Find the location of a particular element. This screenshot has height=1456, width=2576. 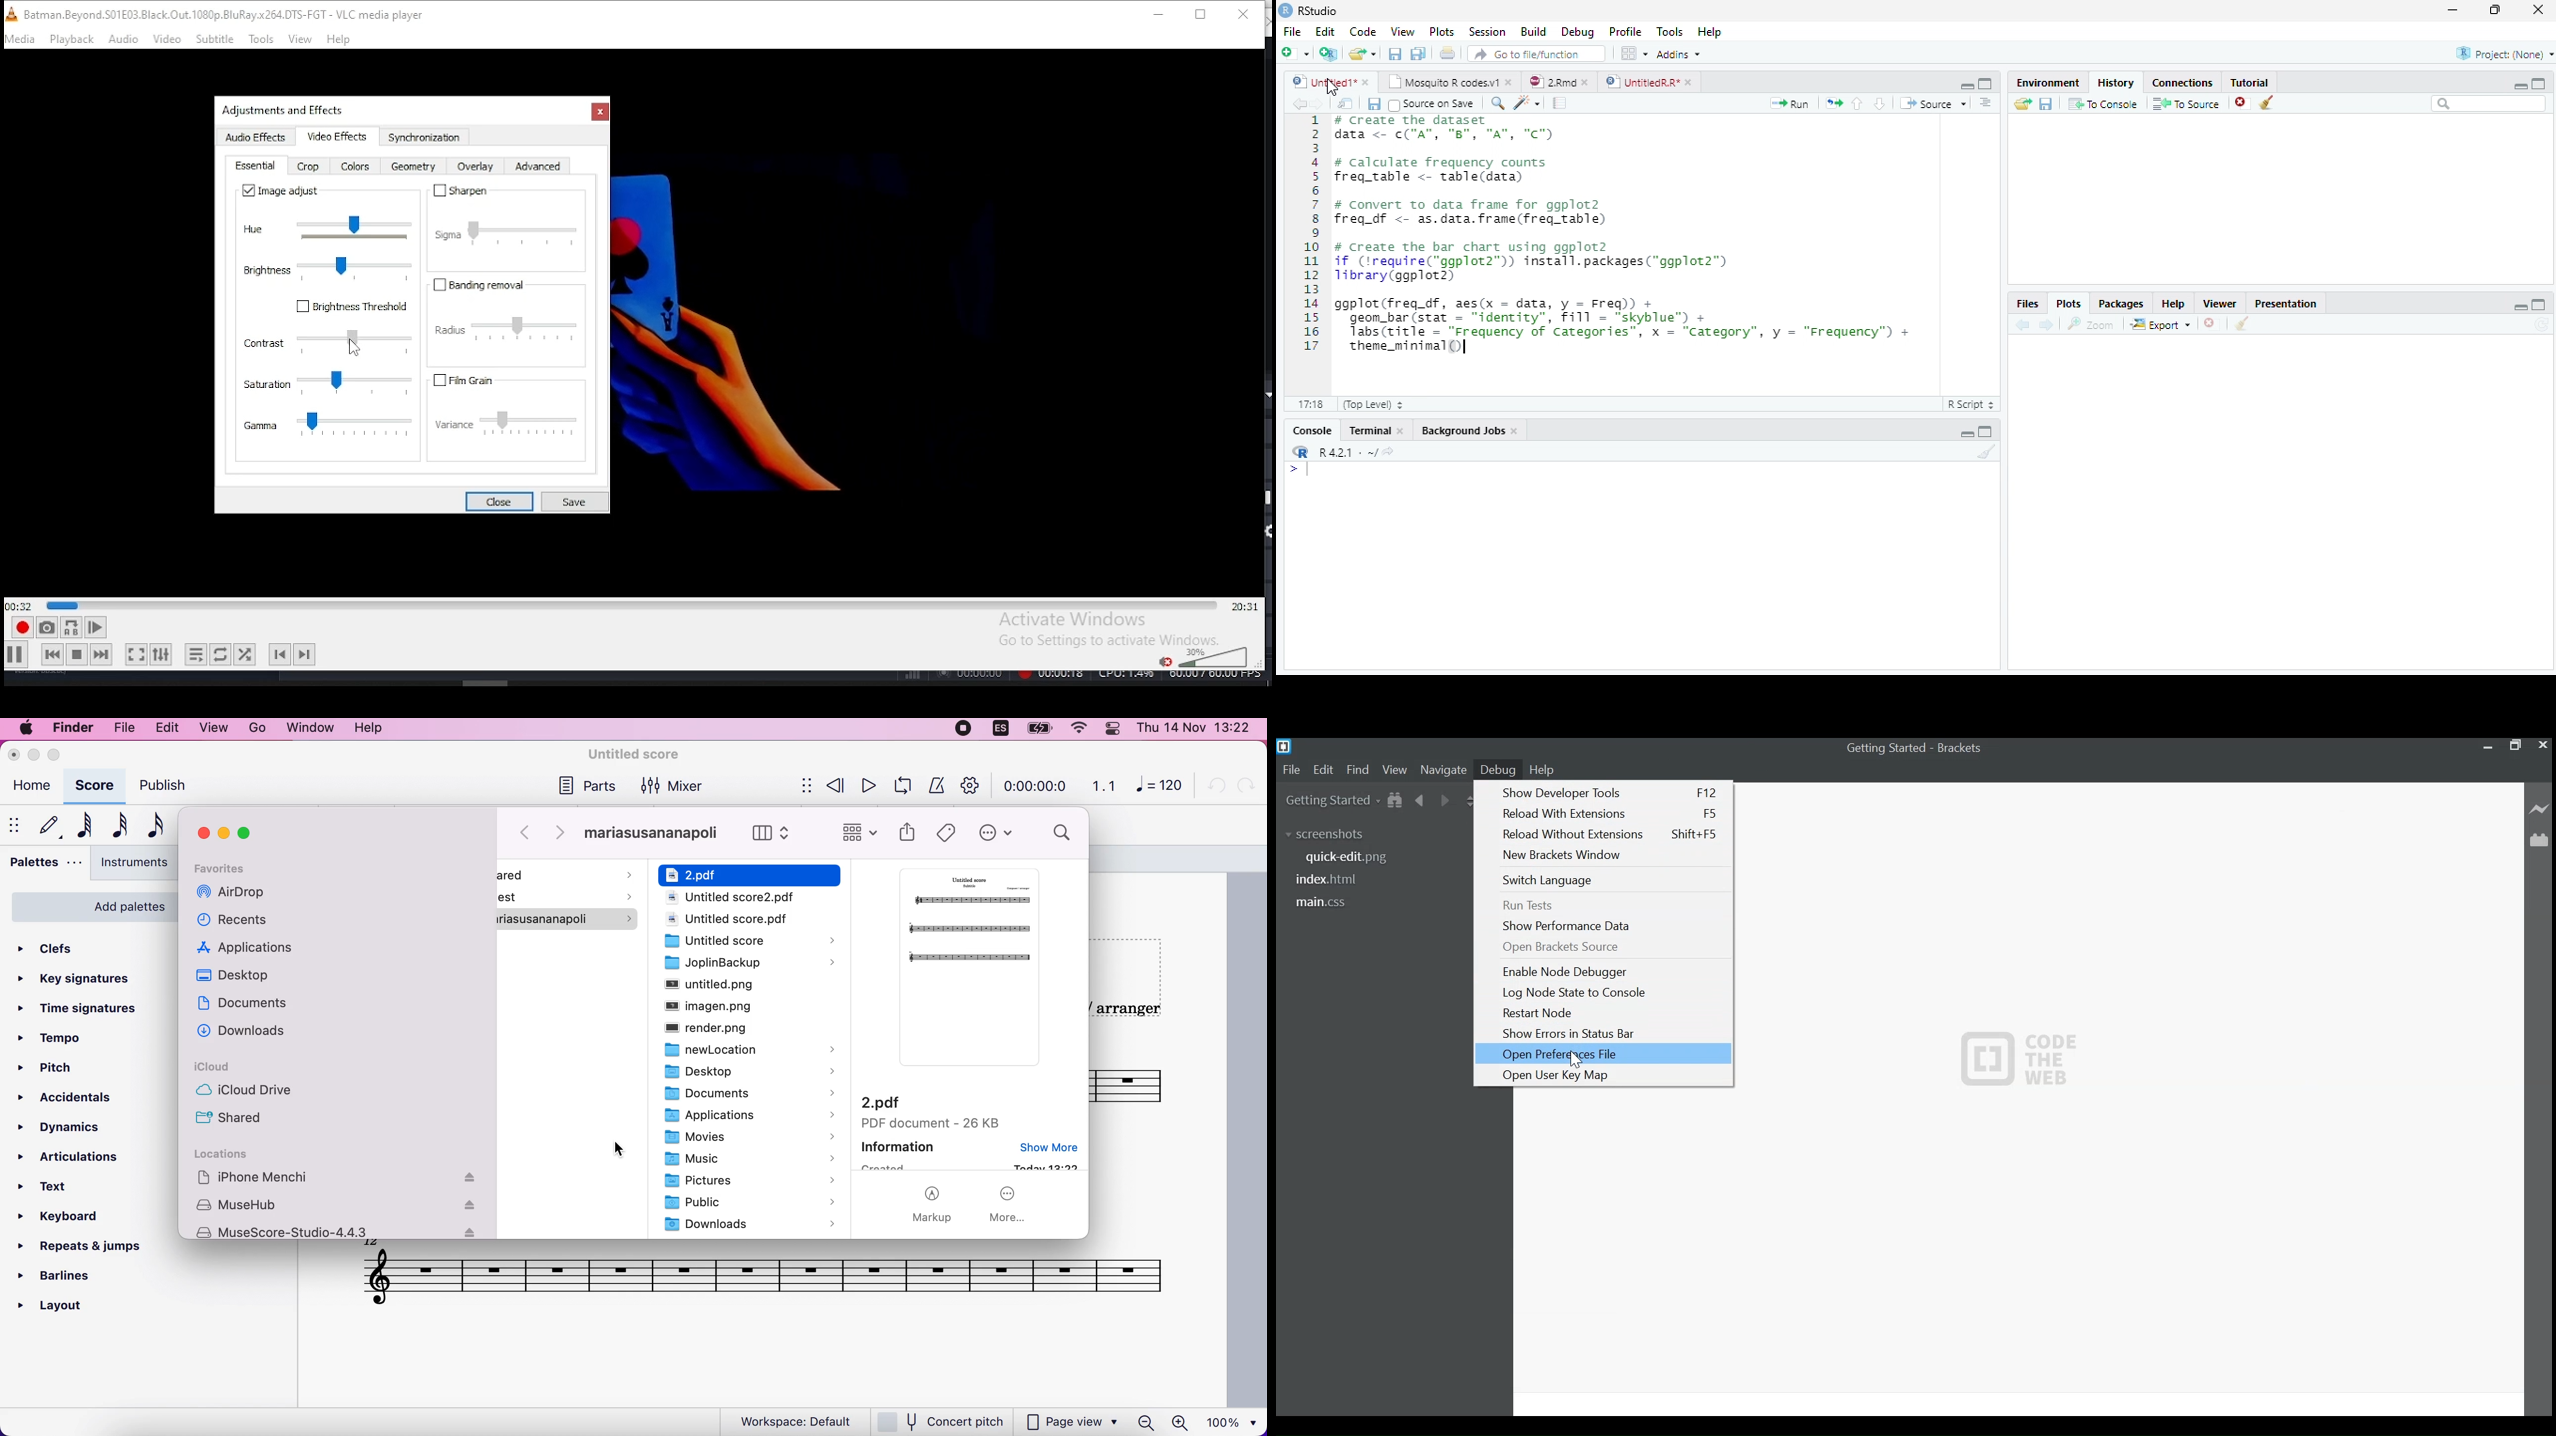

Minimize is located at coordinates (1964, 85).